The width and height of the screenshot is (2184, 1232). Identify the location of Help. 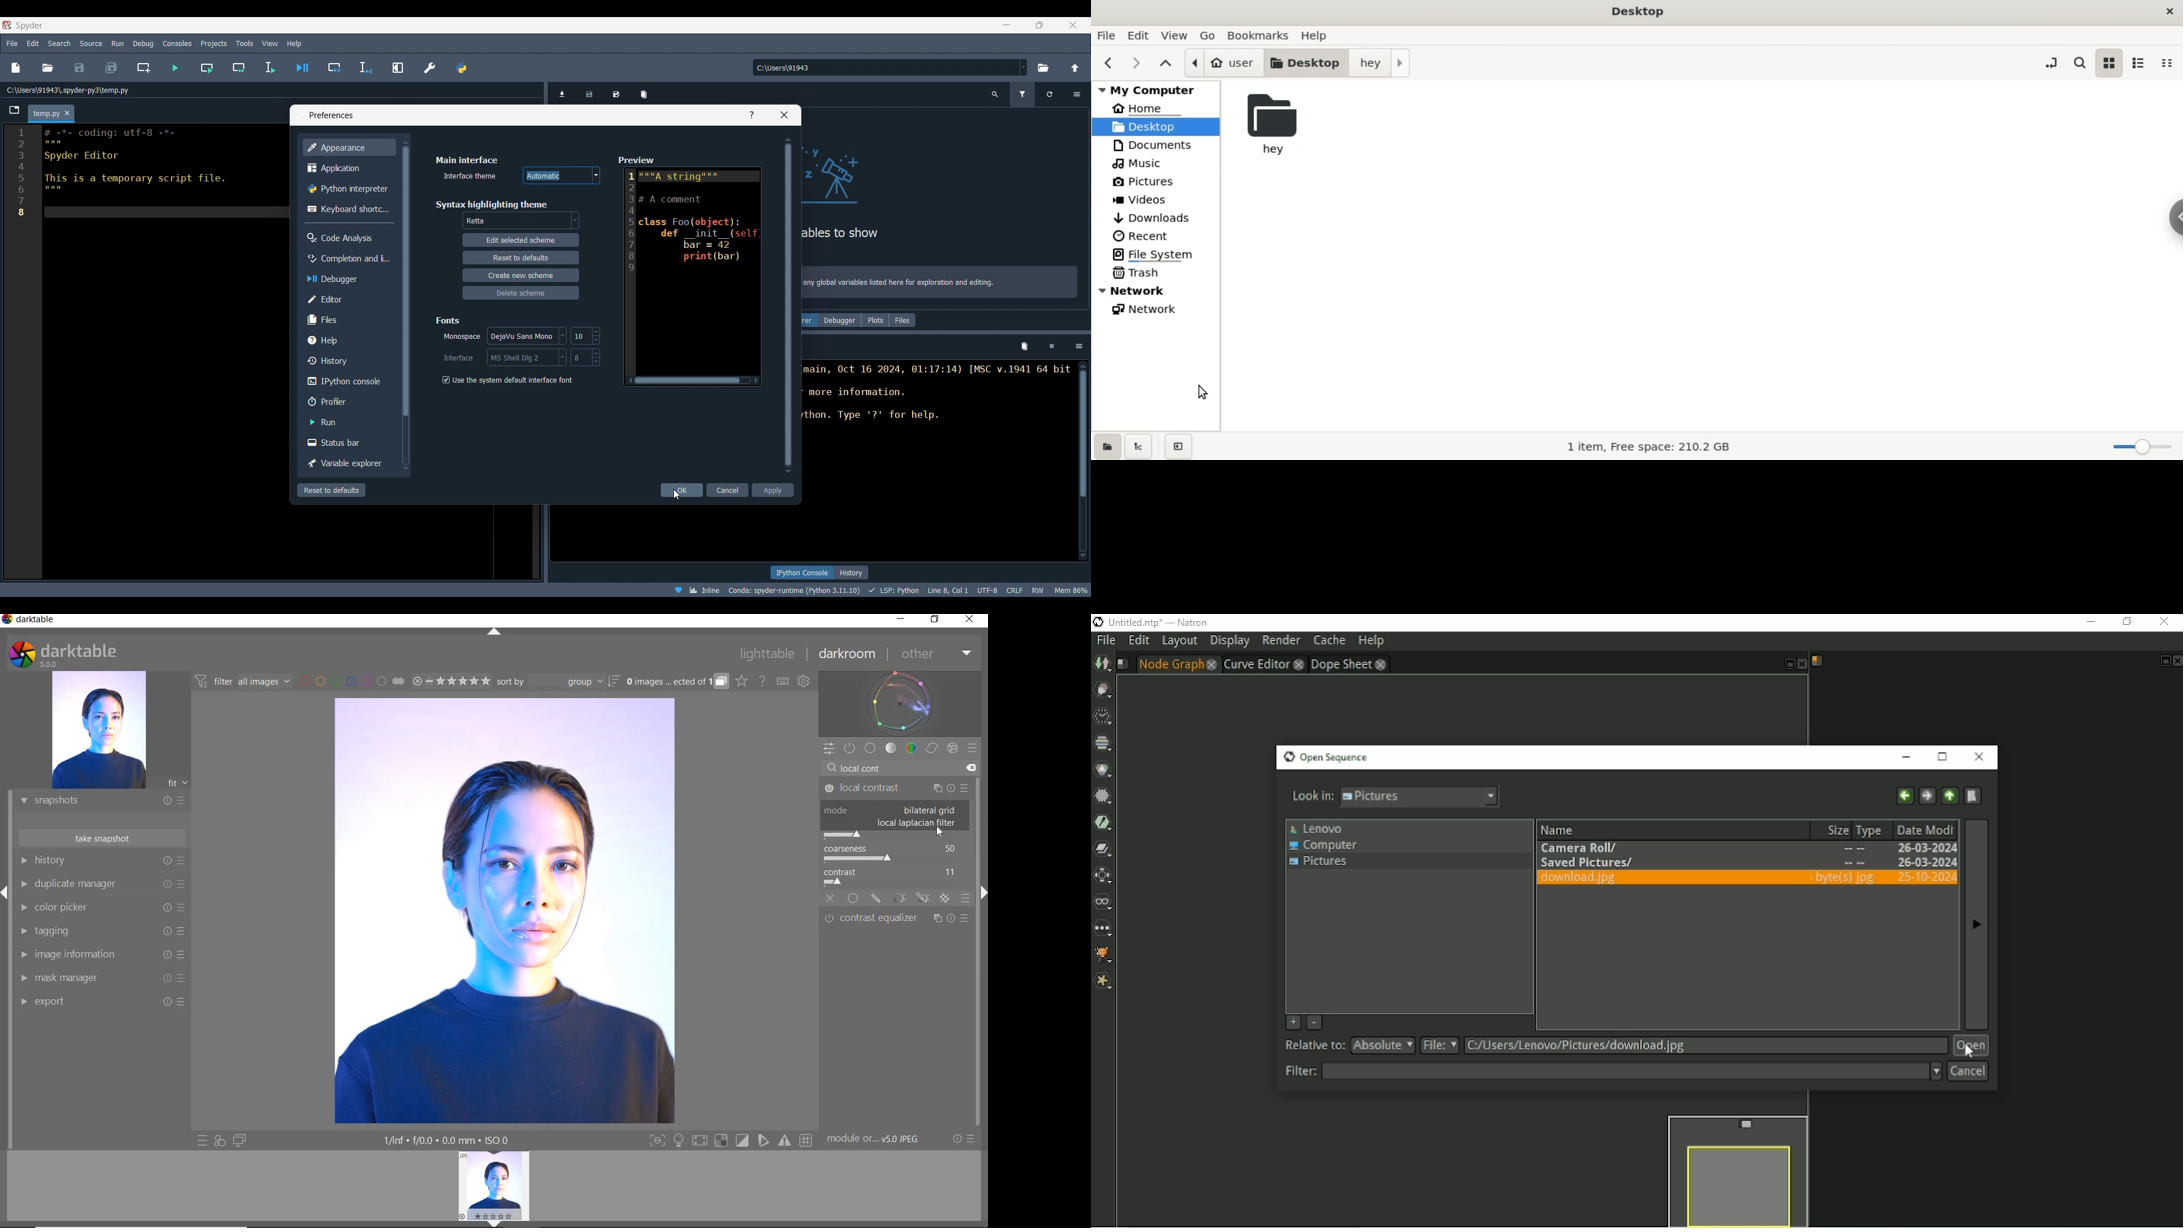
(752, 115).